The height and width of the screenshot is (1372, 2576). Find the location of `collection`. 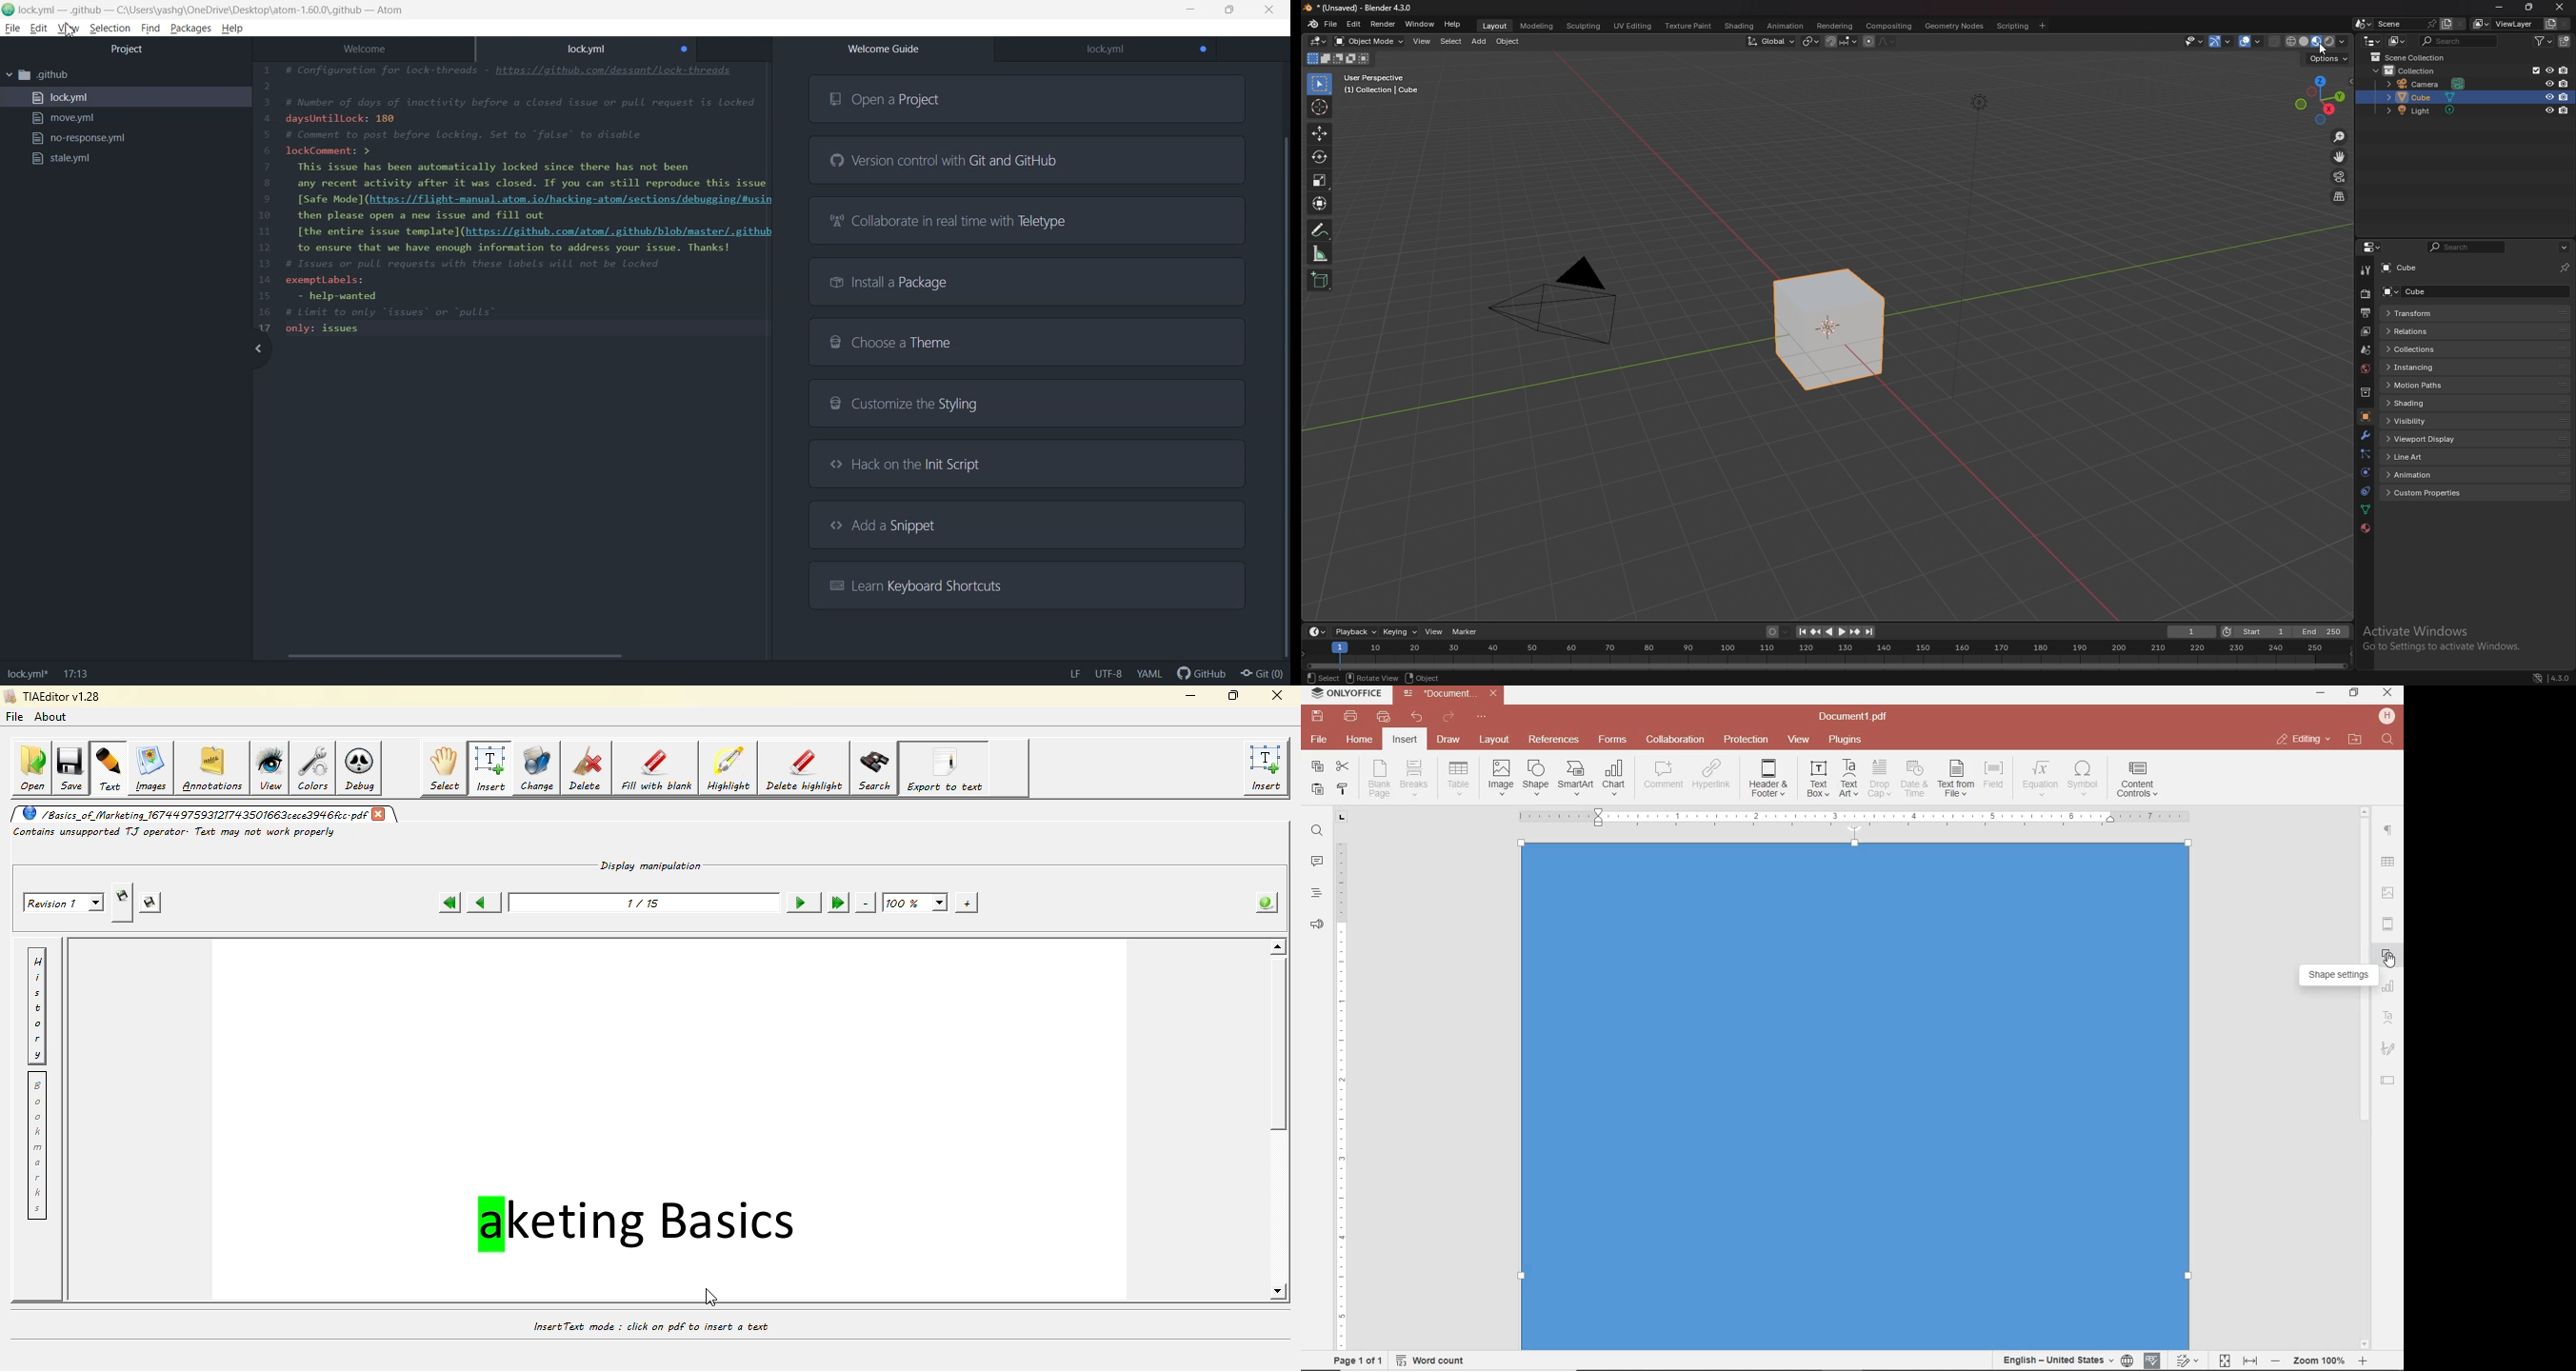

collection is located at coordinates (2408, 70).